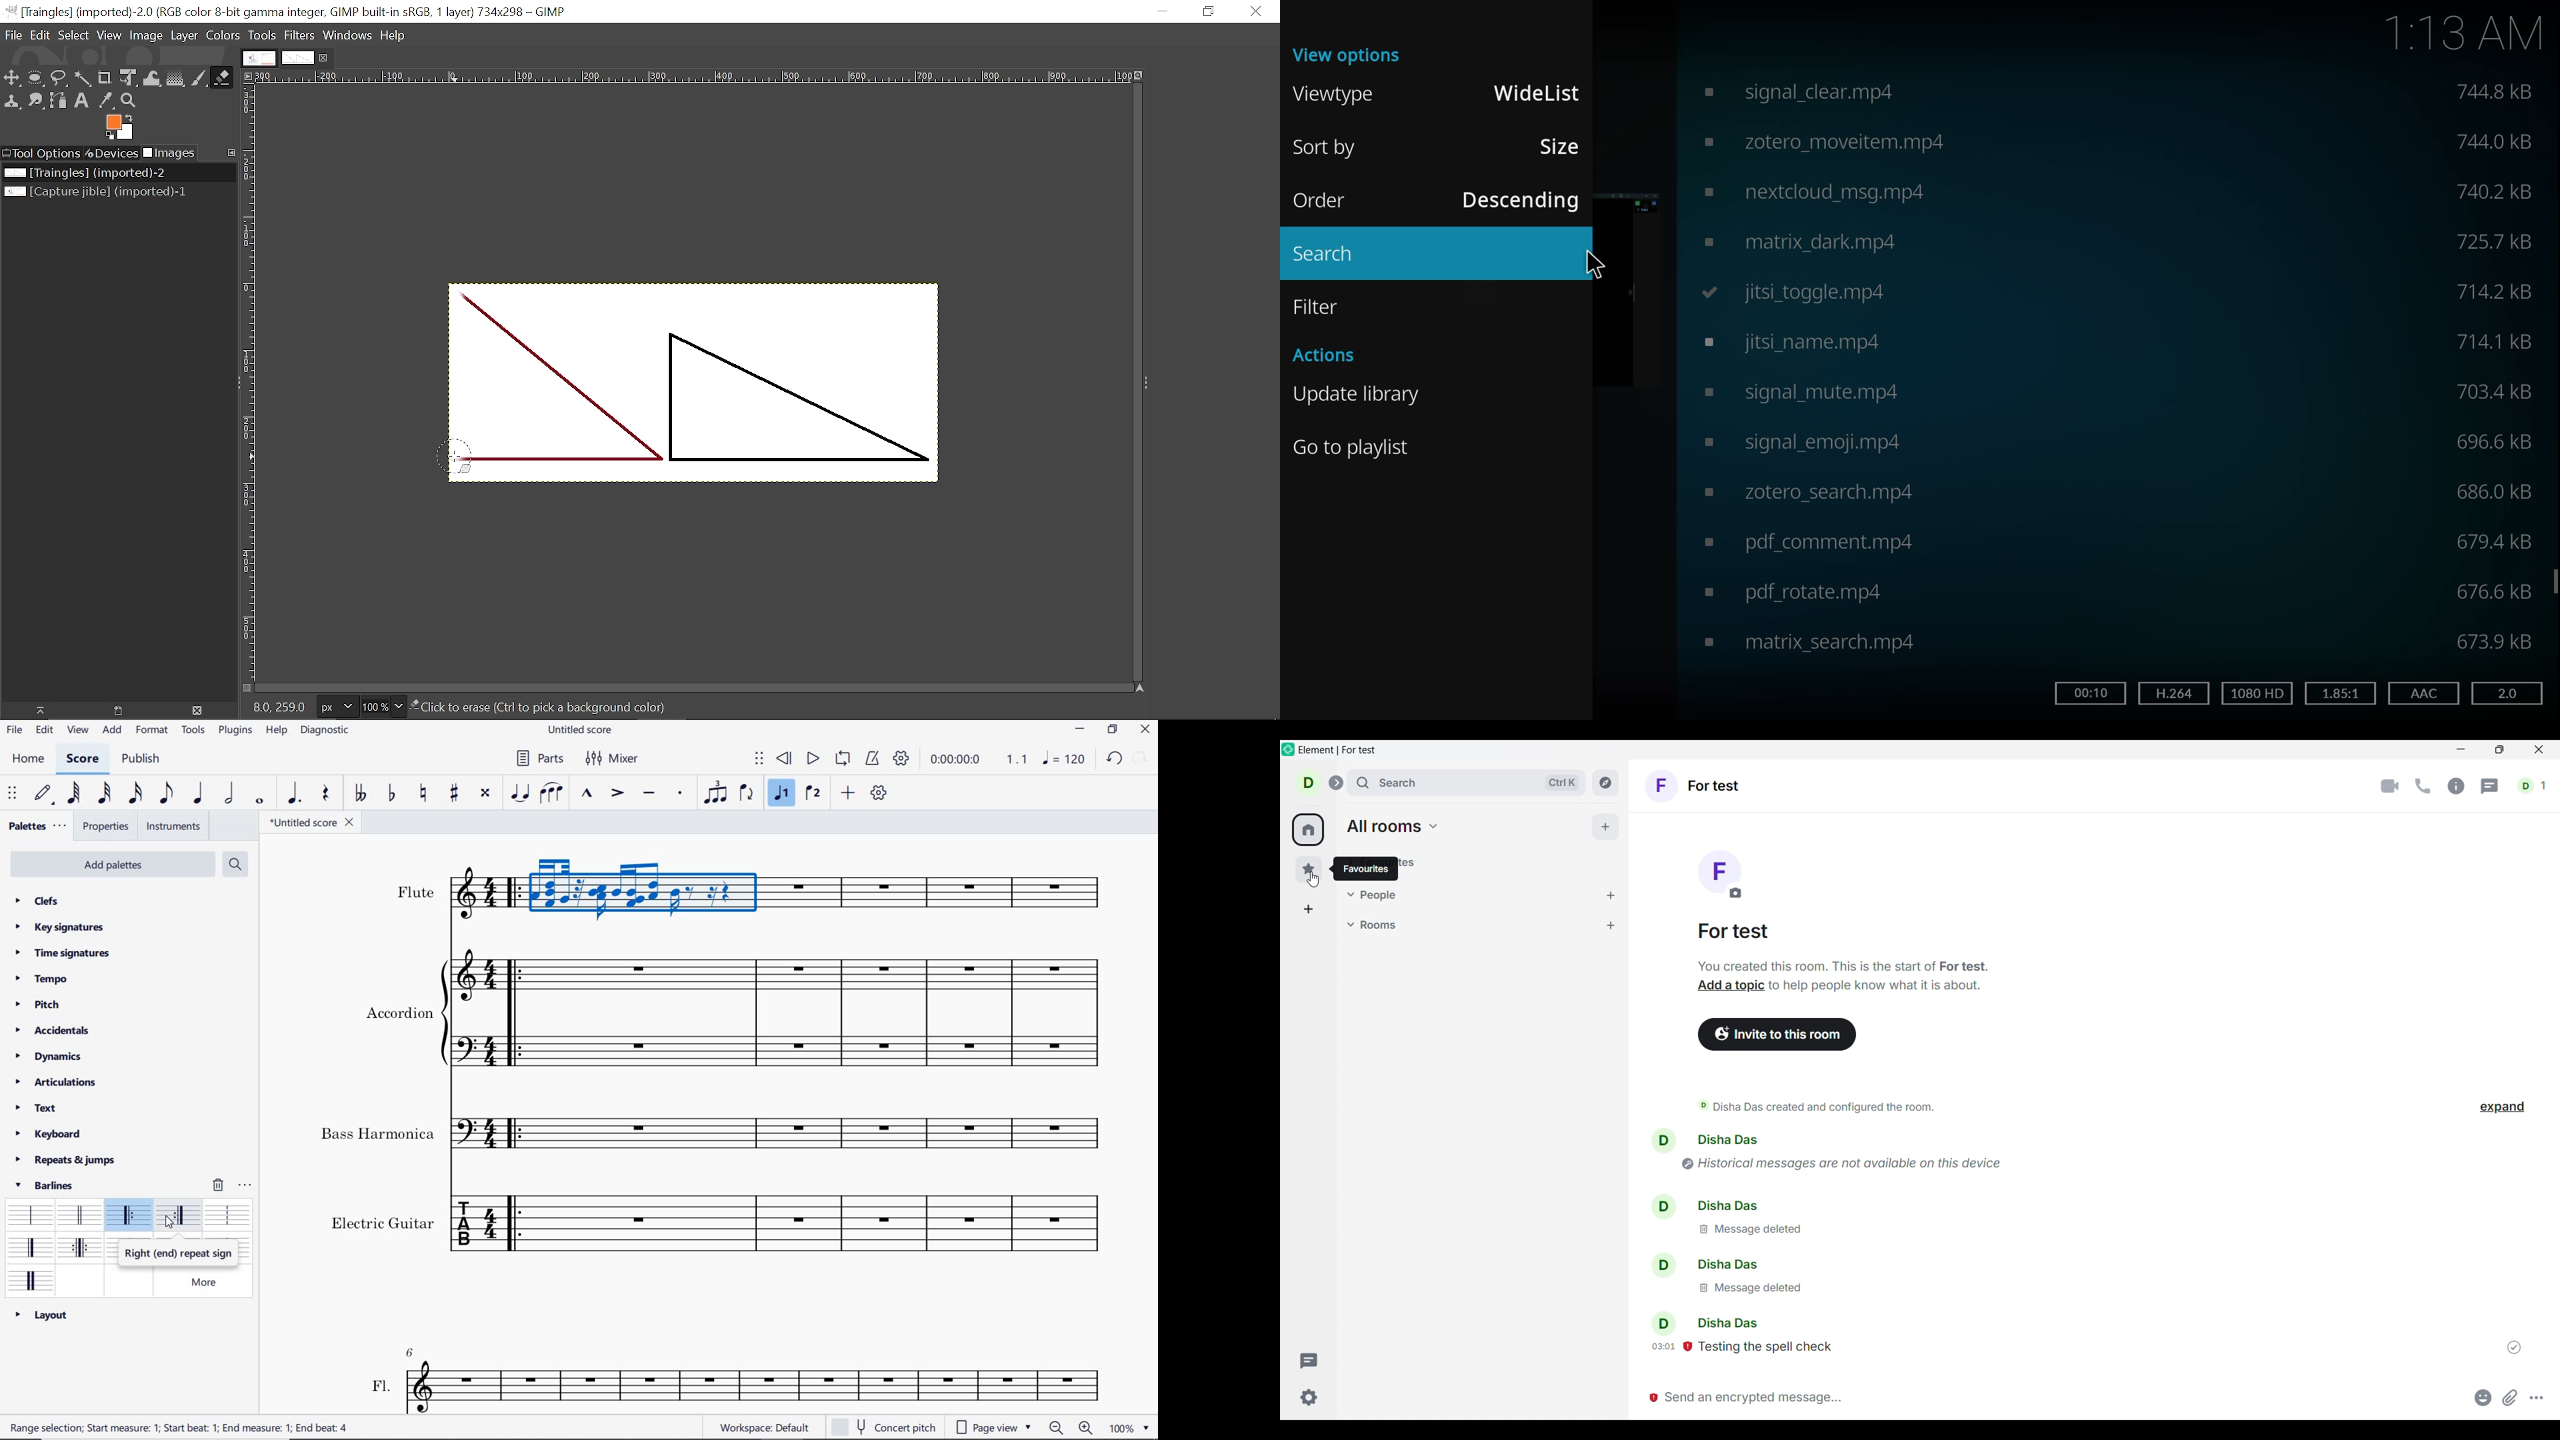  Describe the element at coordinates (1338, 95) in the screenshot. I see `viewtype` at that location.